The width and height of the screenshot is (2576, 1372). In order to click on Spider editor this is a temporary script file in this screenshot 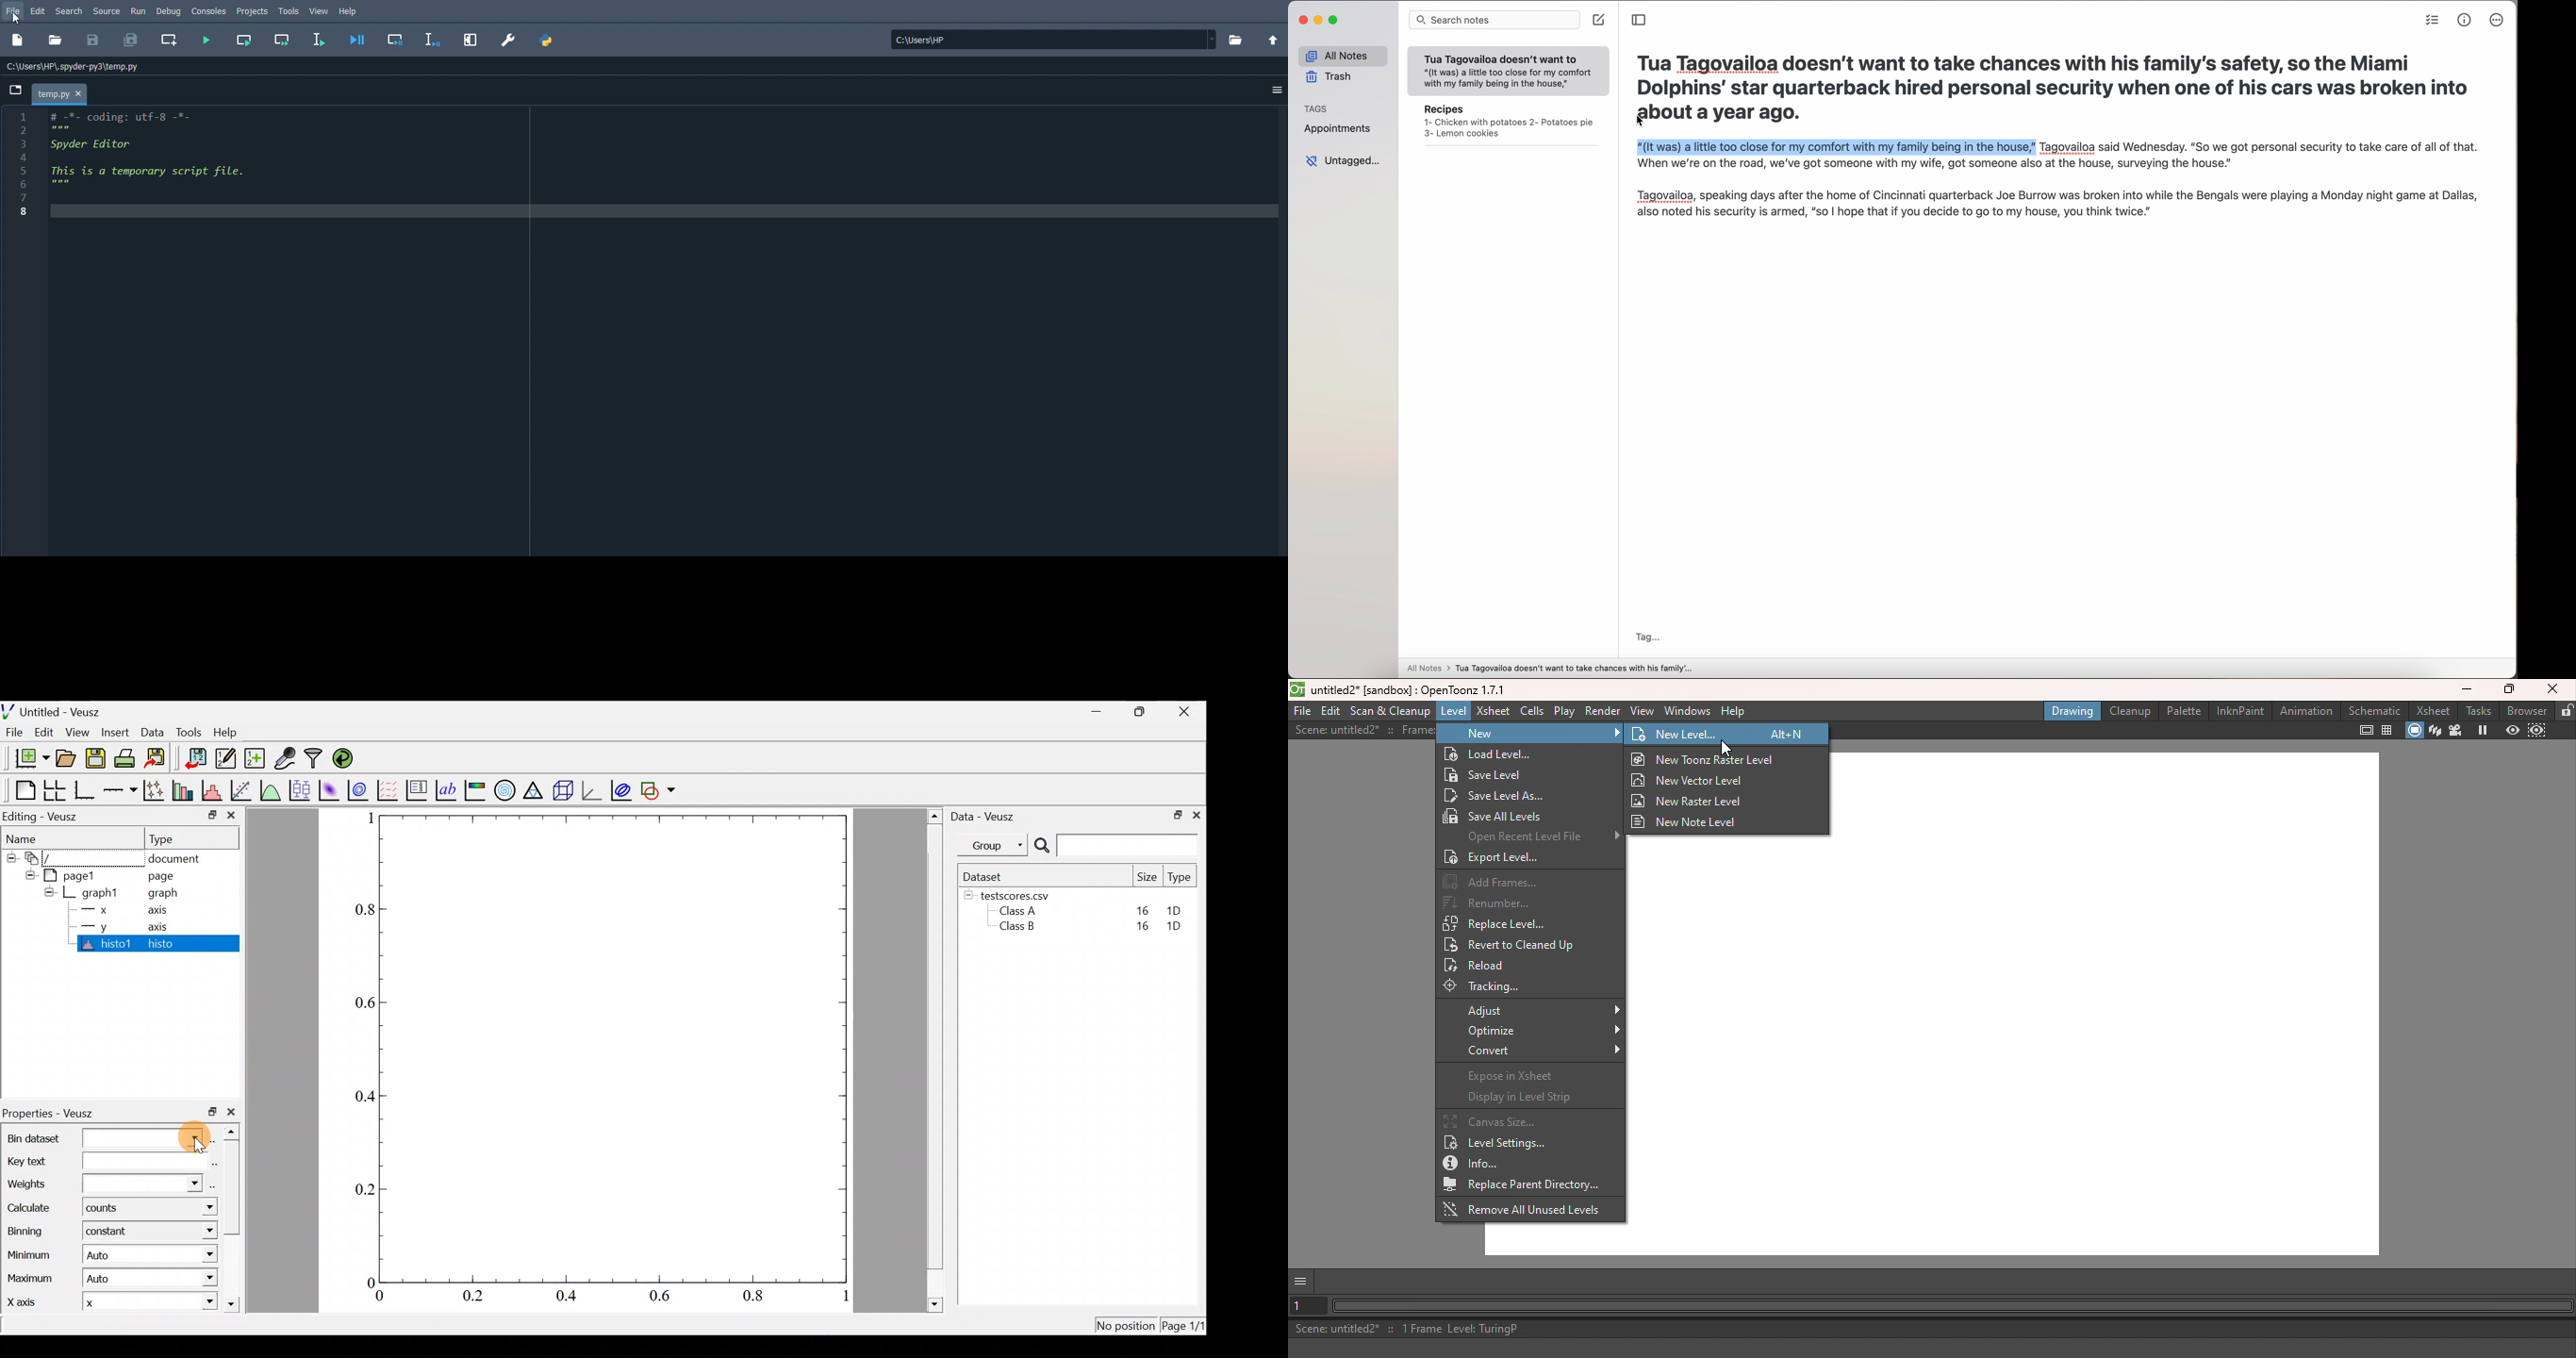, I will do `click(164, 151)`.